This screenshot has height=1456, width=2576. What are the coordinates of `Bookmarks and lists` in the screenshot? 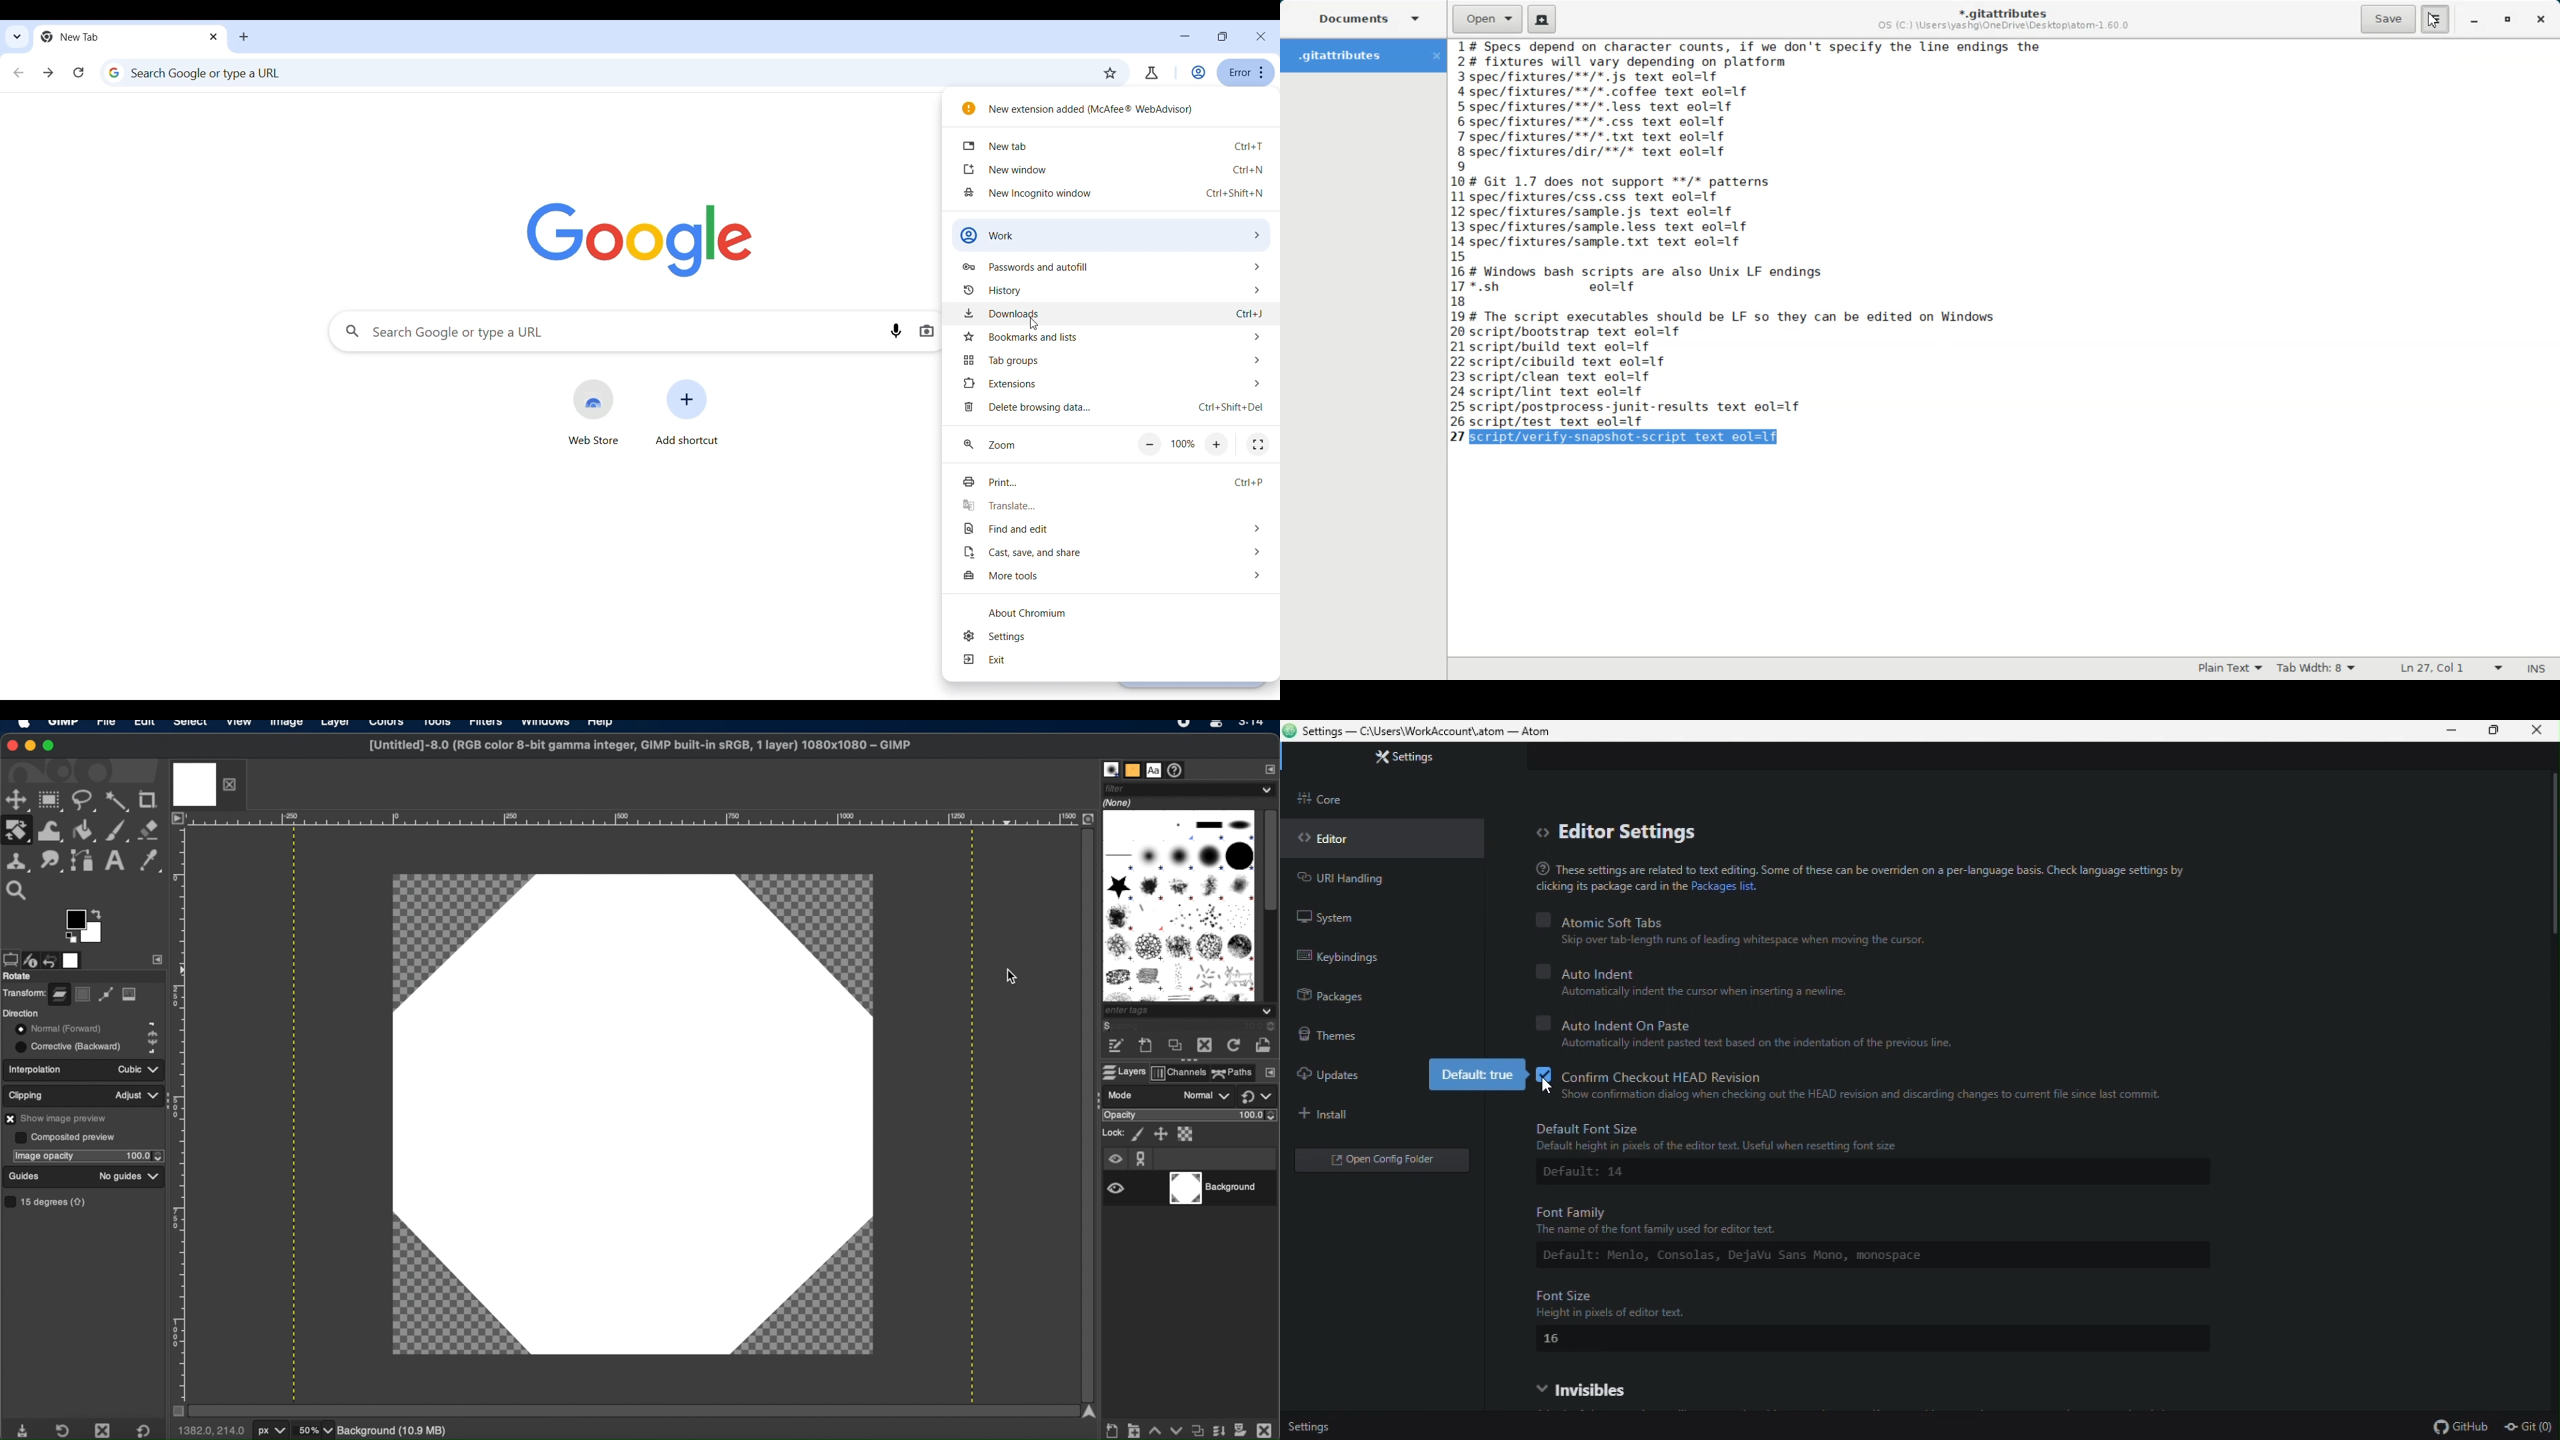 It's located at (1113, 337).